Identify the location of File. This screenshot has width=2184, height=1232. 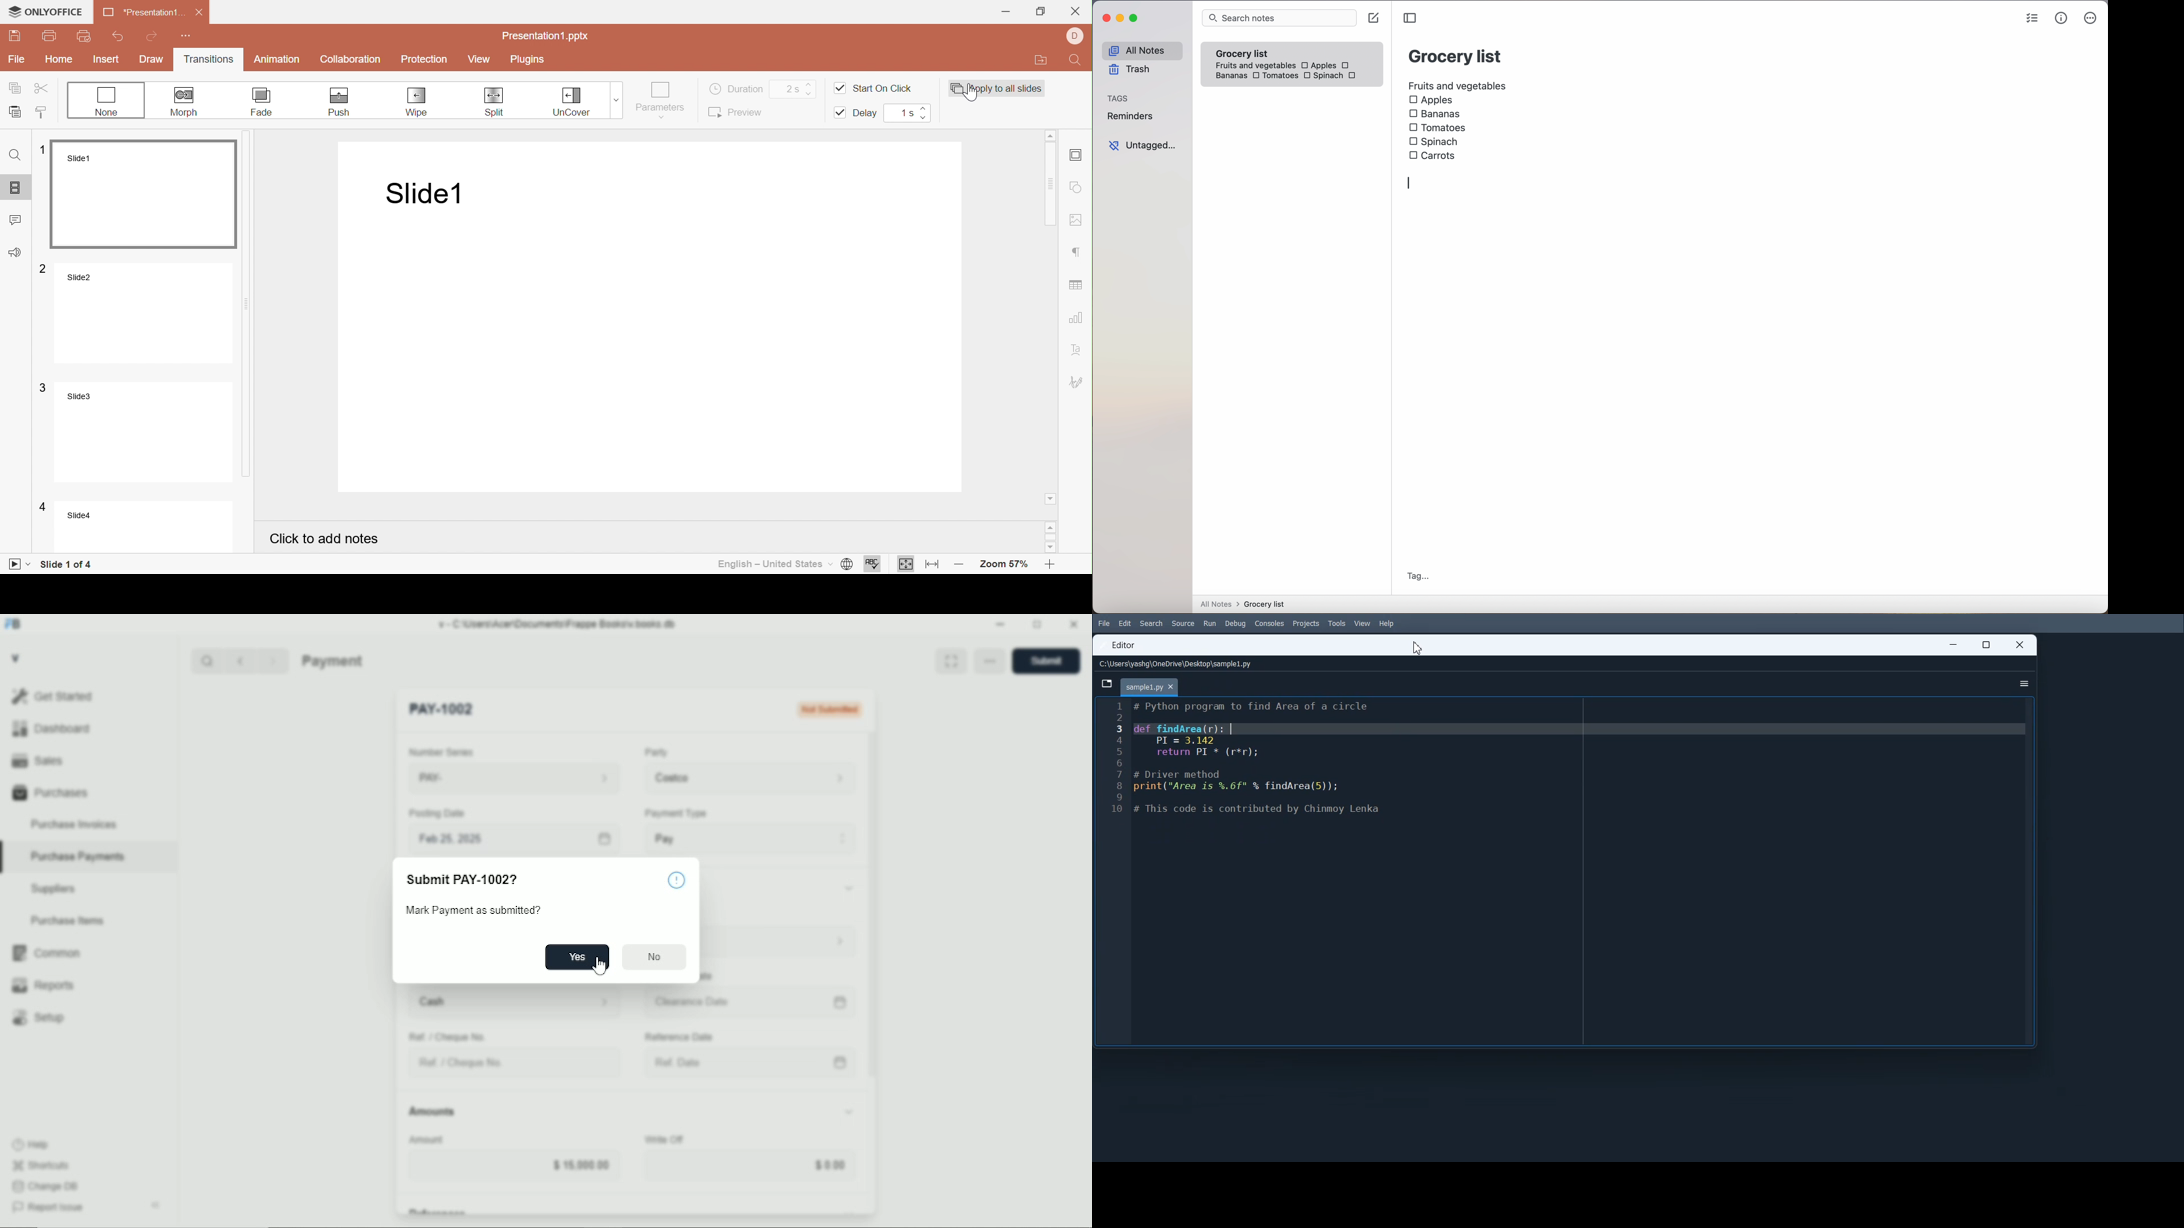
(1103, 623).